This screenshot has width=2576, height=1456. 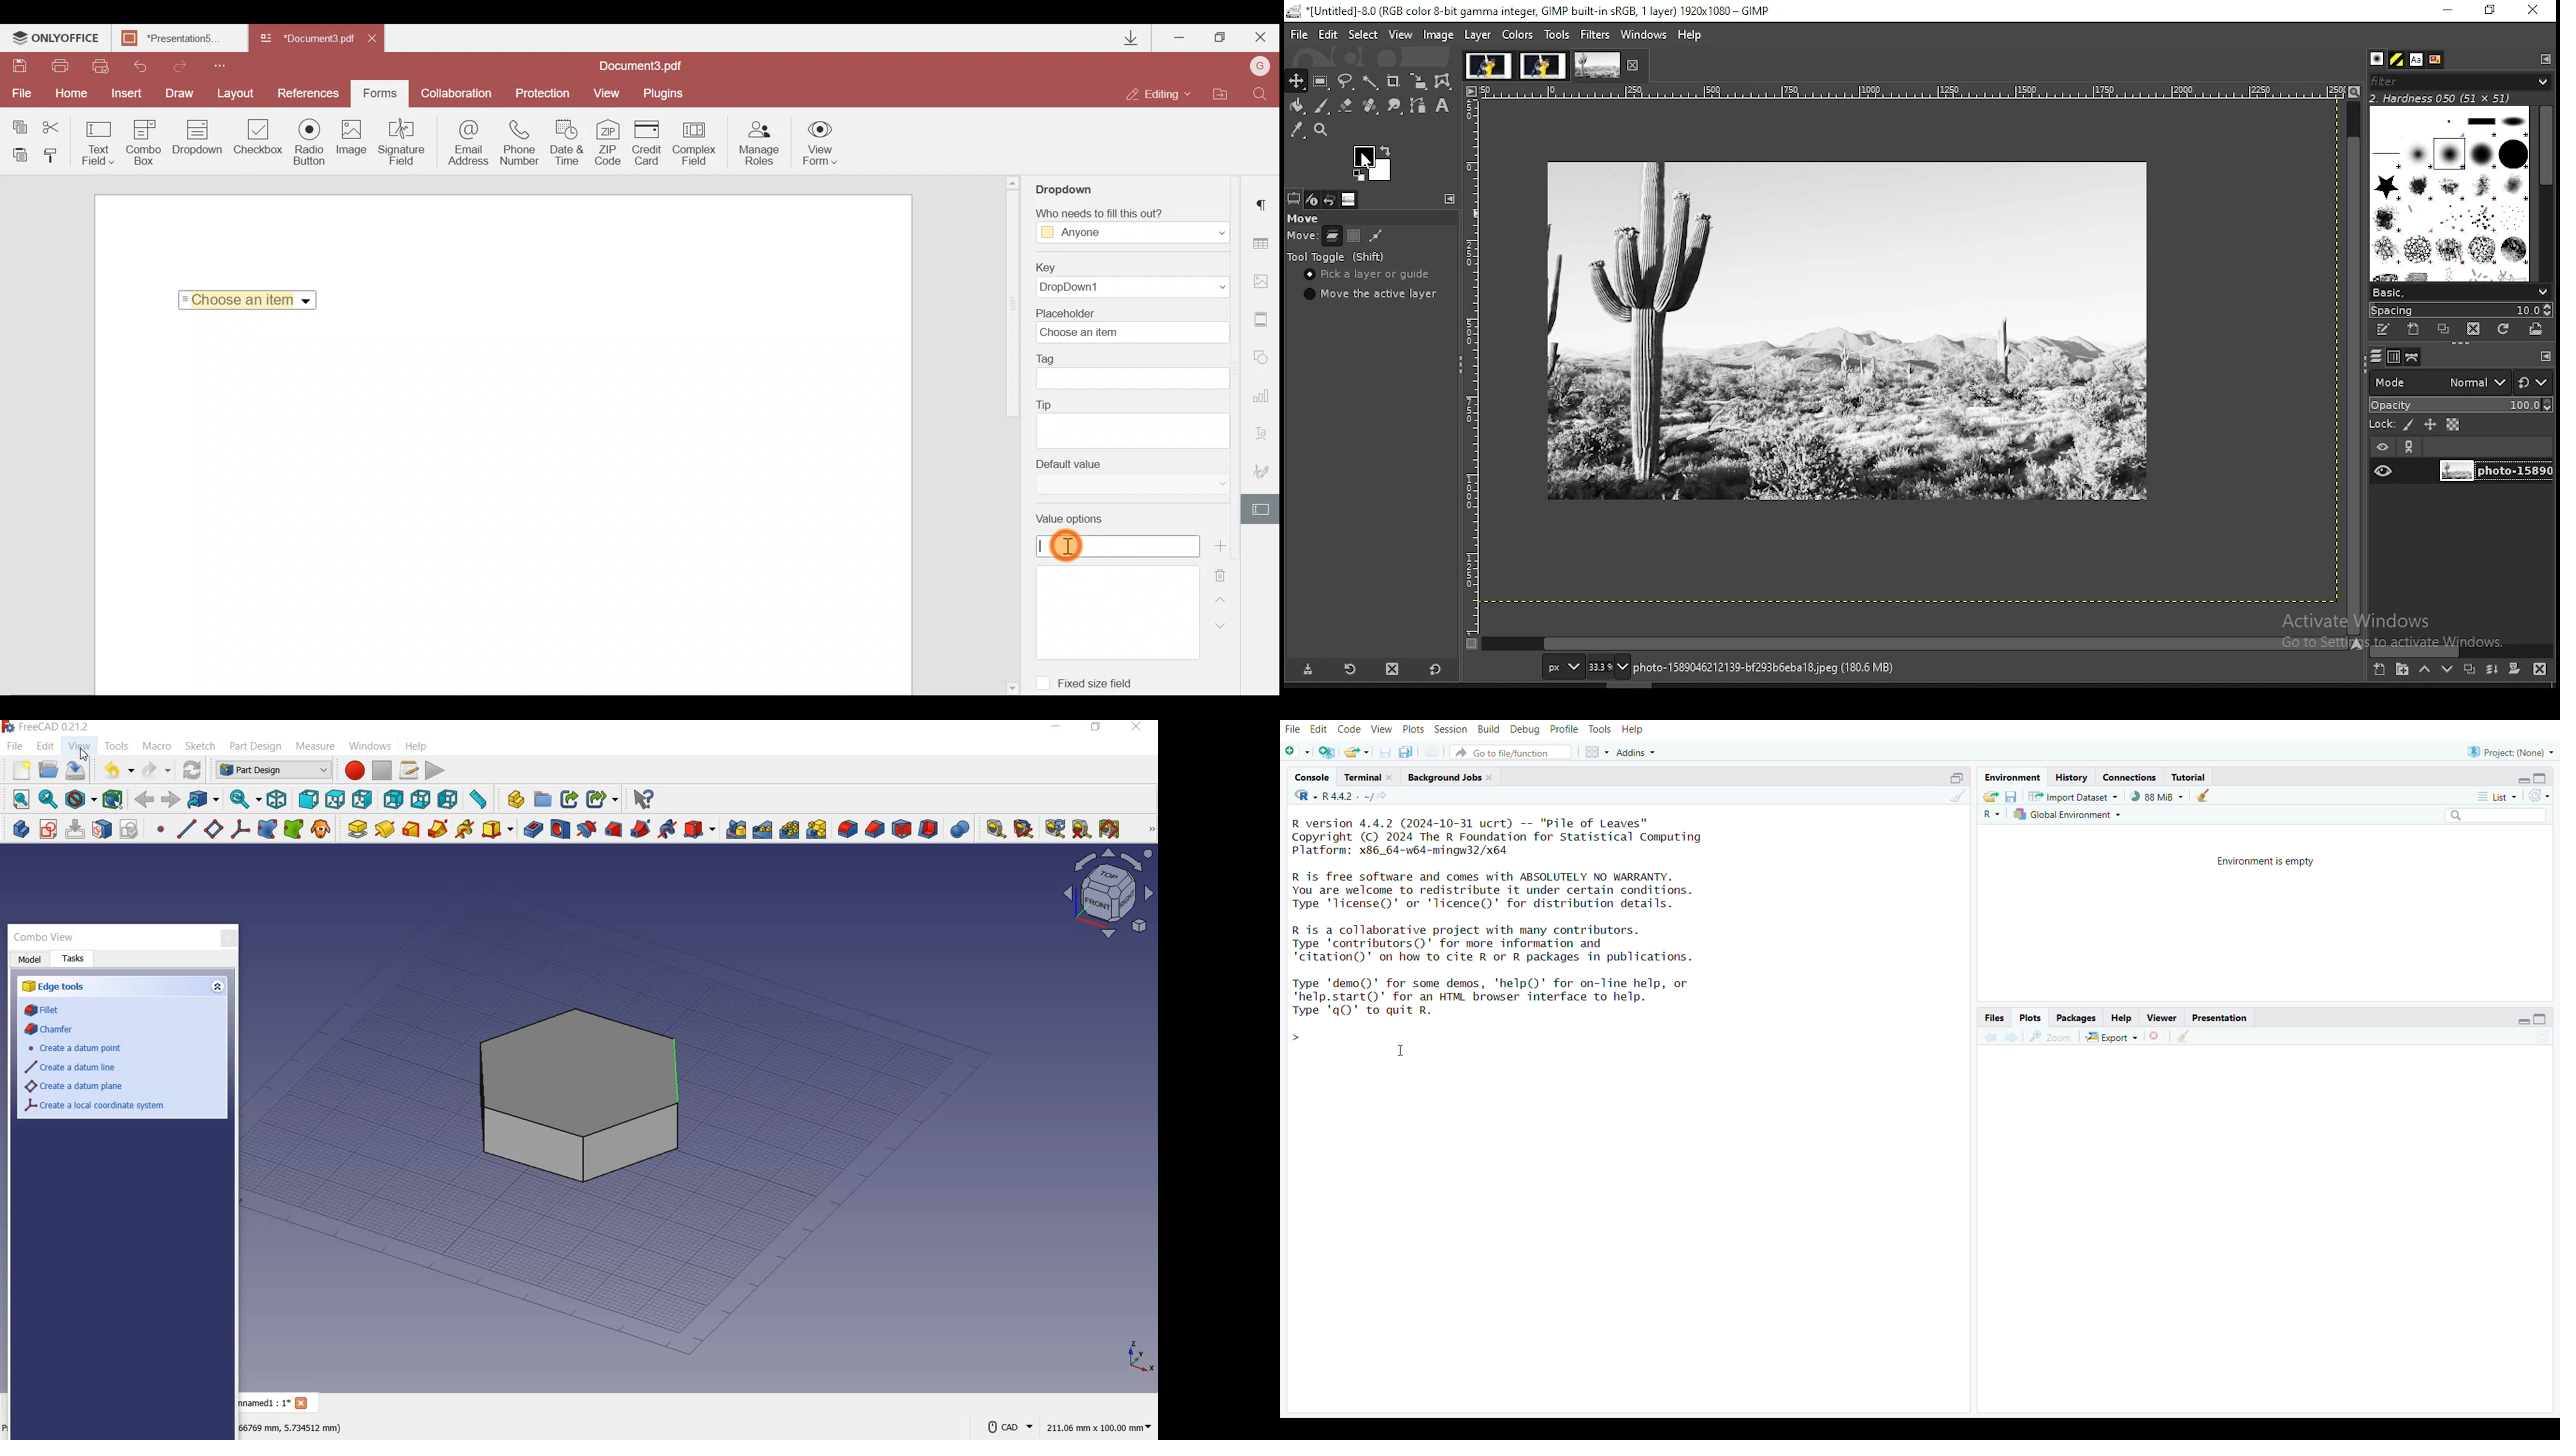 I want to click on fillet, so click(x=847, y=830).